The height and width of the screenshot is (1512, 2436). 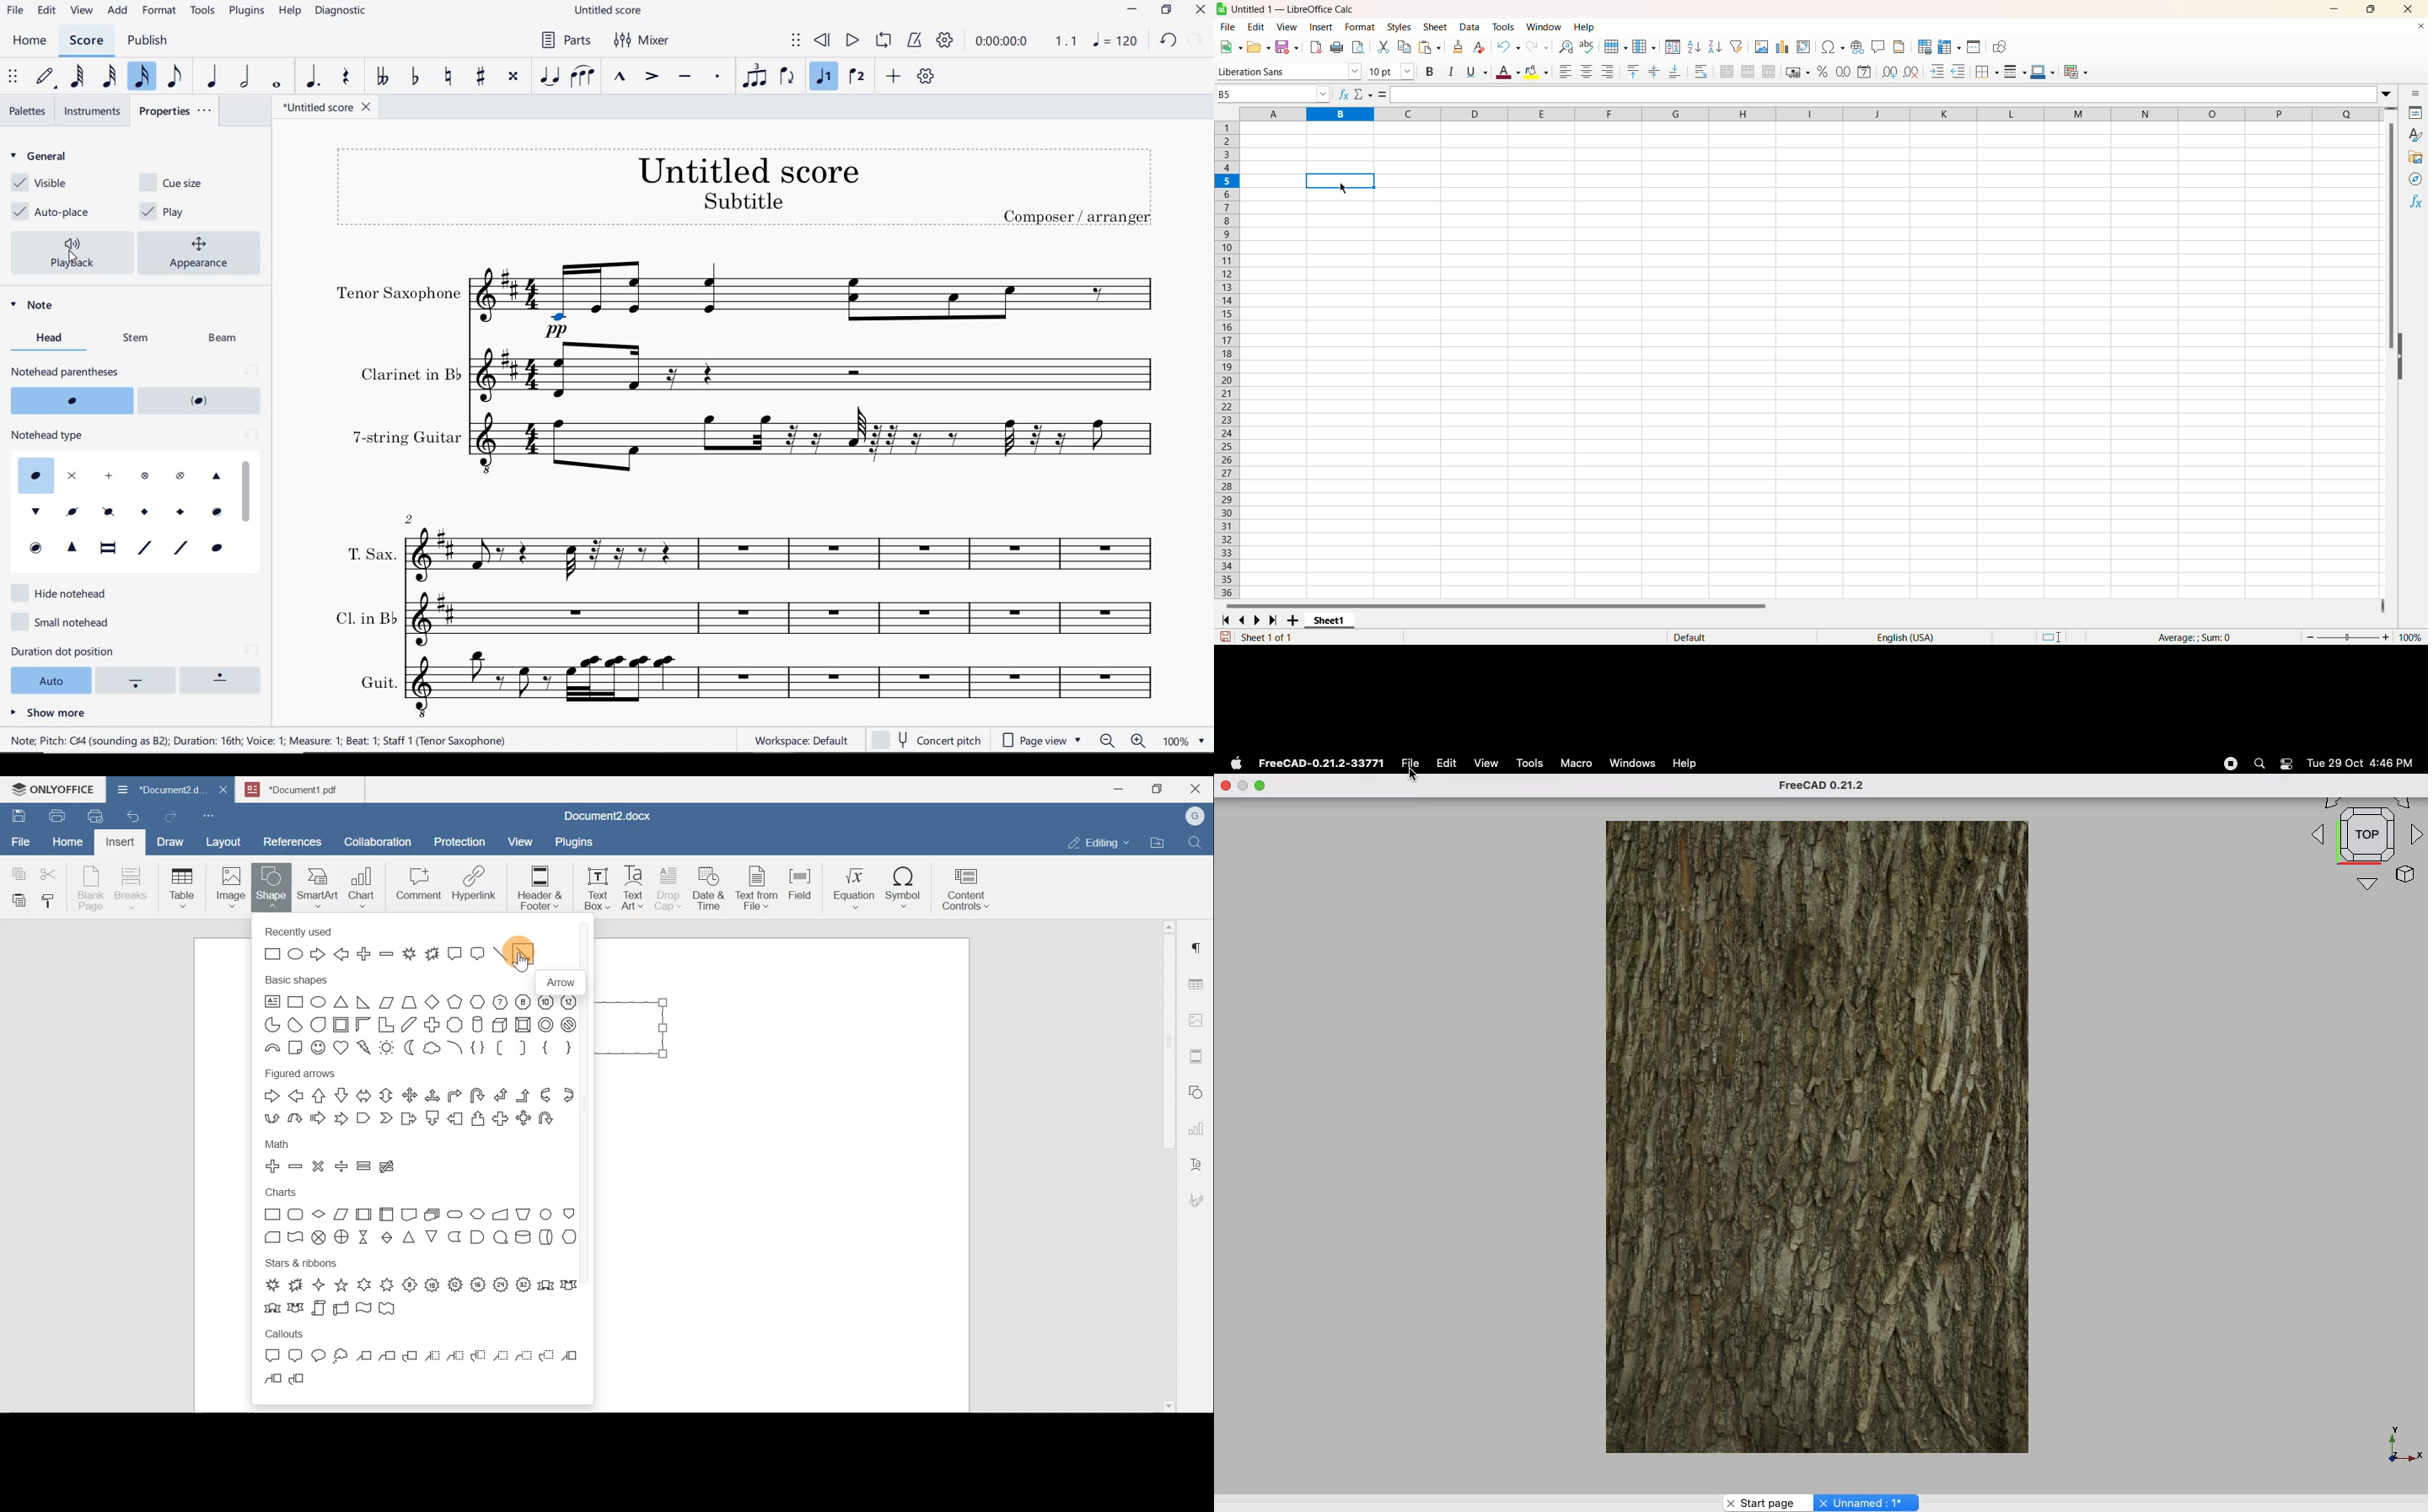 What do you see at coordinates (578, 840) in the screenshot?
I see `Plugins` at bounding box center [578, 840].